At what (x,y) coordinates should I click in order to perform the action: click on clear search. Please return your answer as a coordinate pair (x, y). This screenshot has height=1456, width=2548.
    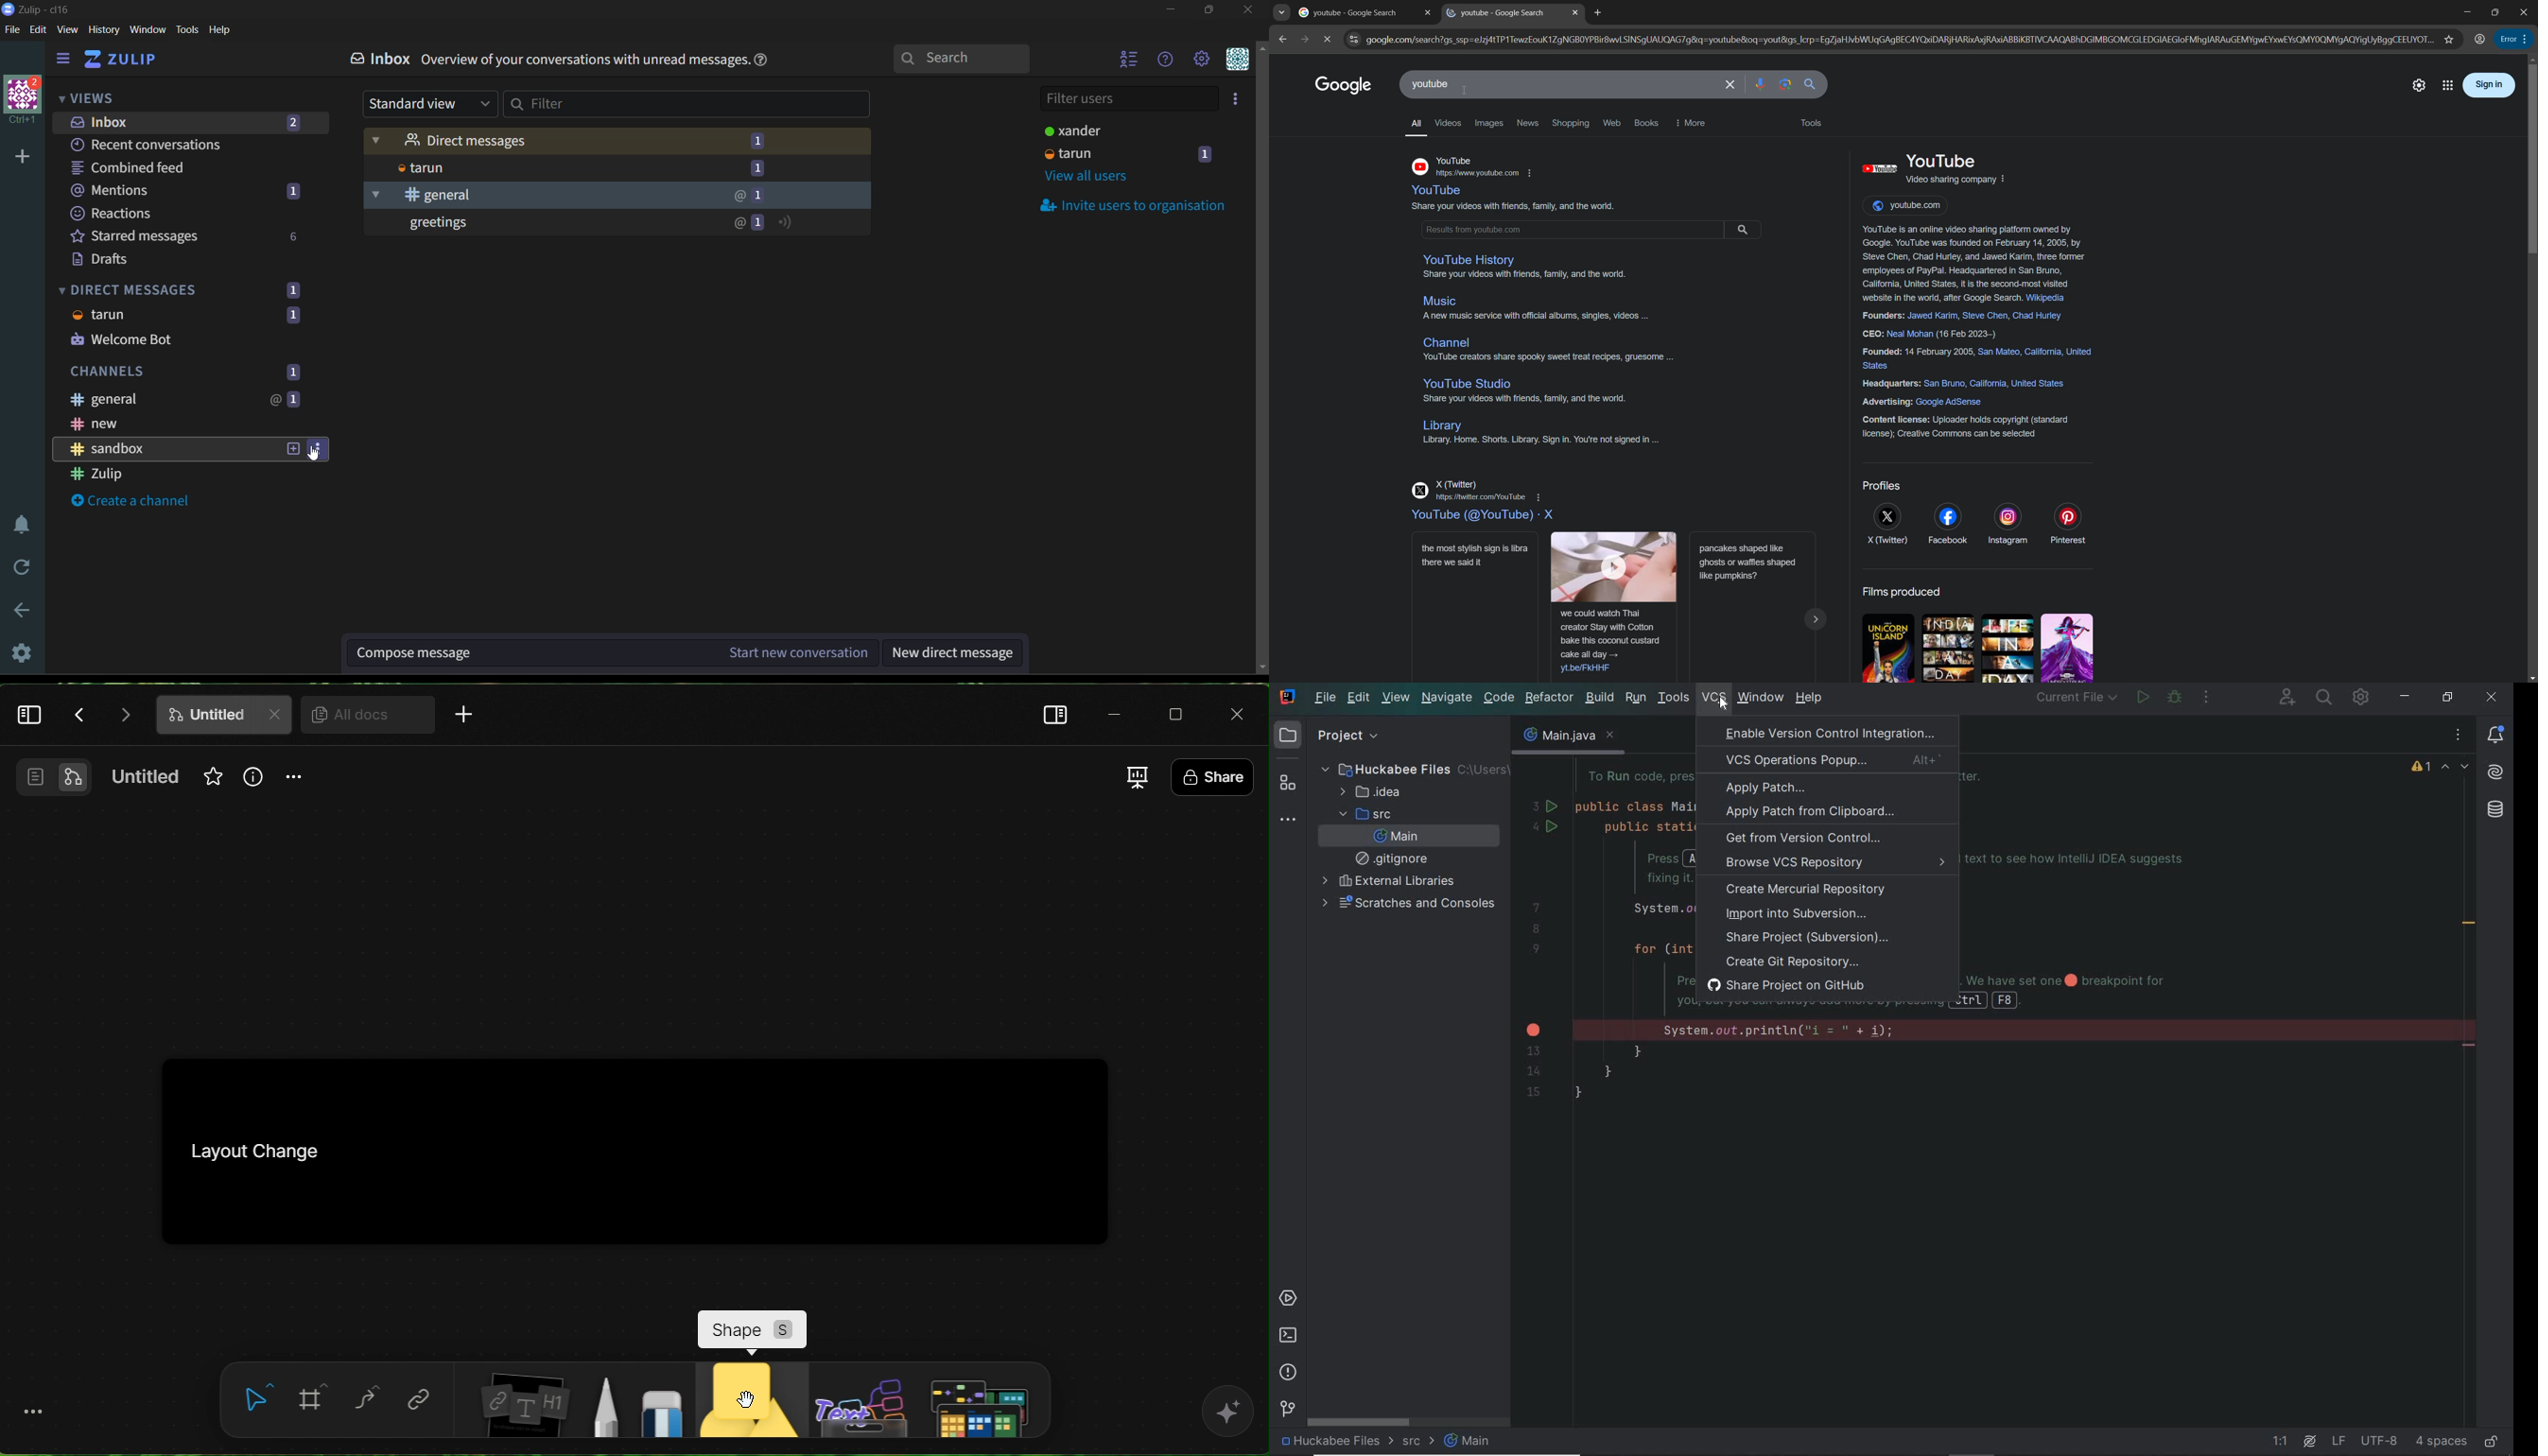
    Looking at the image, I should click on (1731, 85).